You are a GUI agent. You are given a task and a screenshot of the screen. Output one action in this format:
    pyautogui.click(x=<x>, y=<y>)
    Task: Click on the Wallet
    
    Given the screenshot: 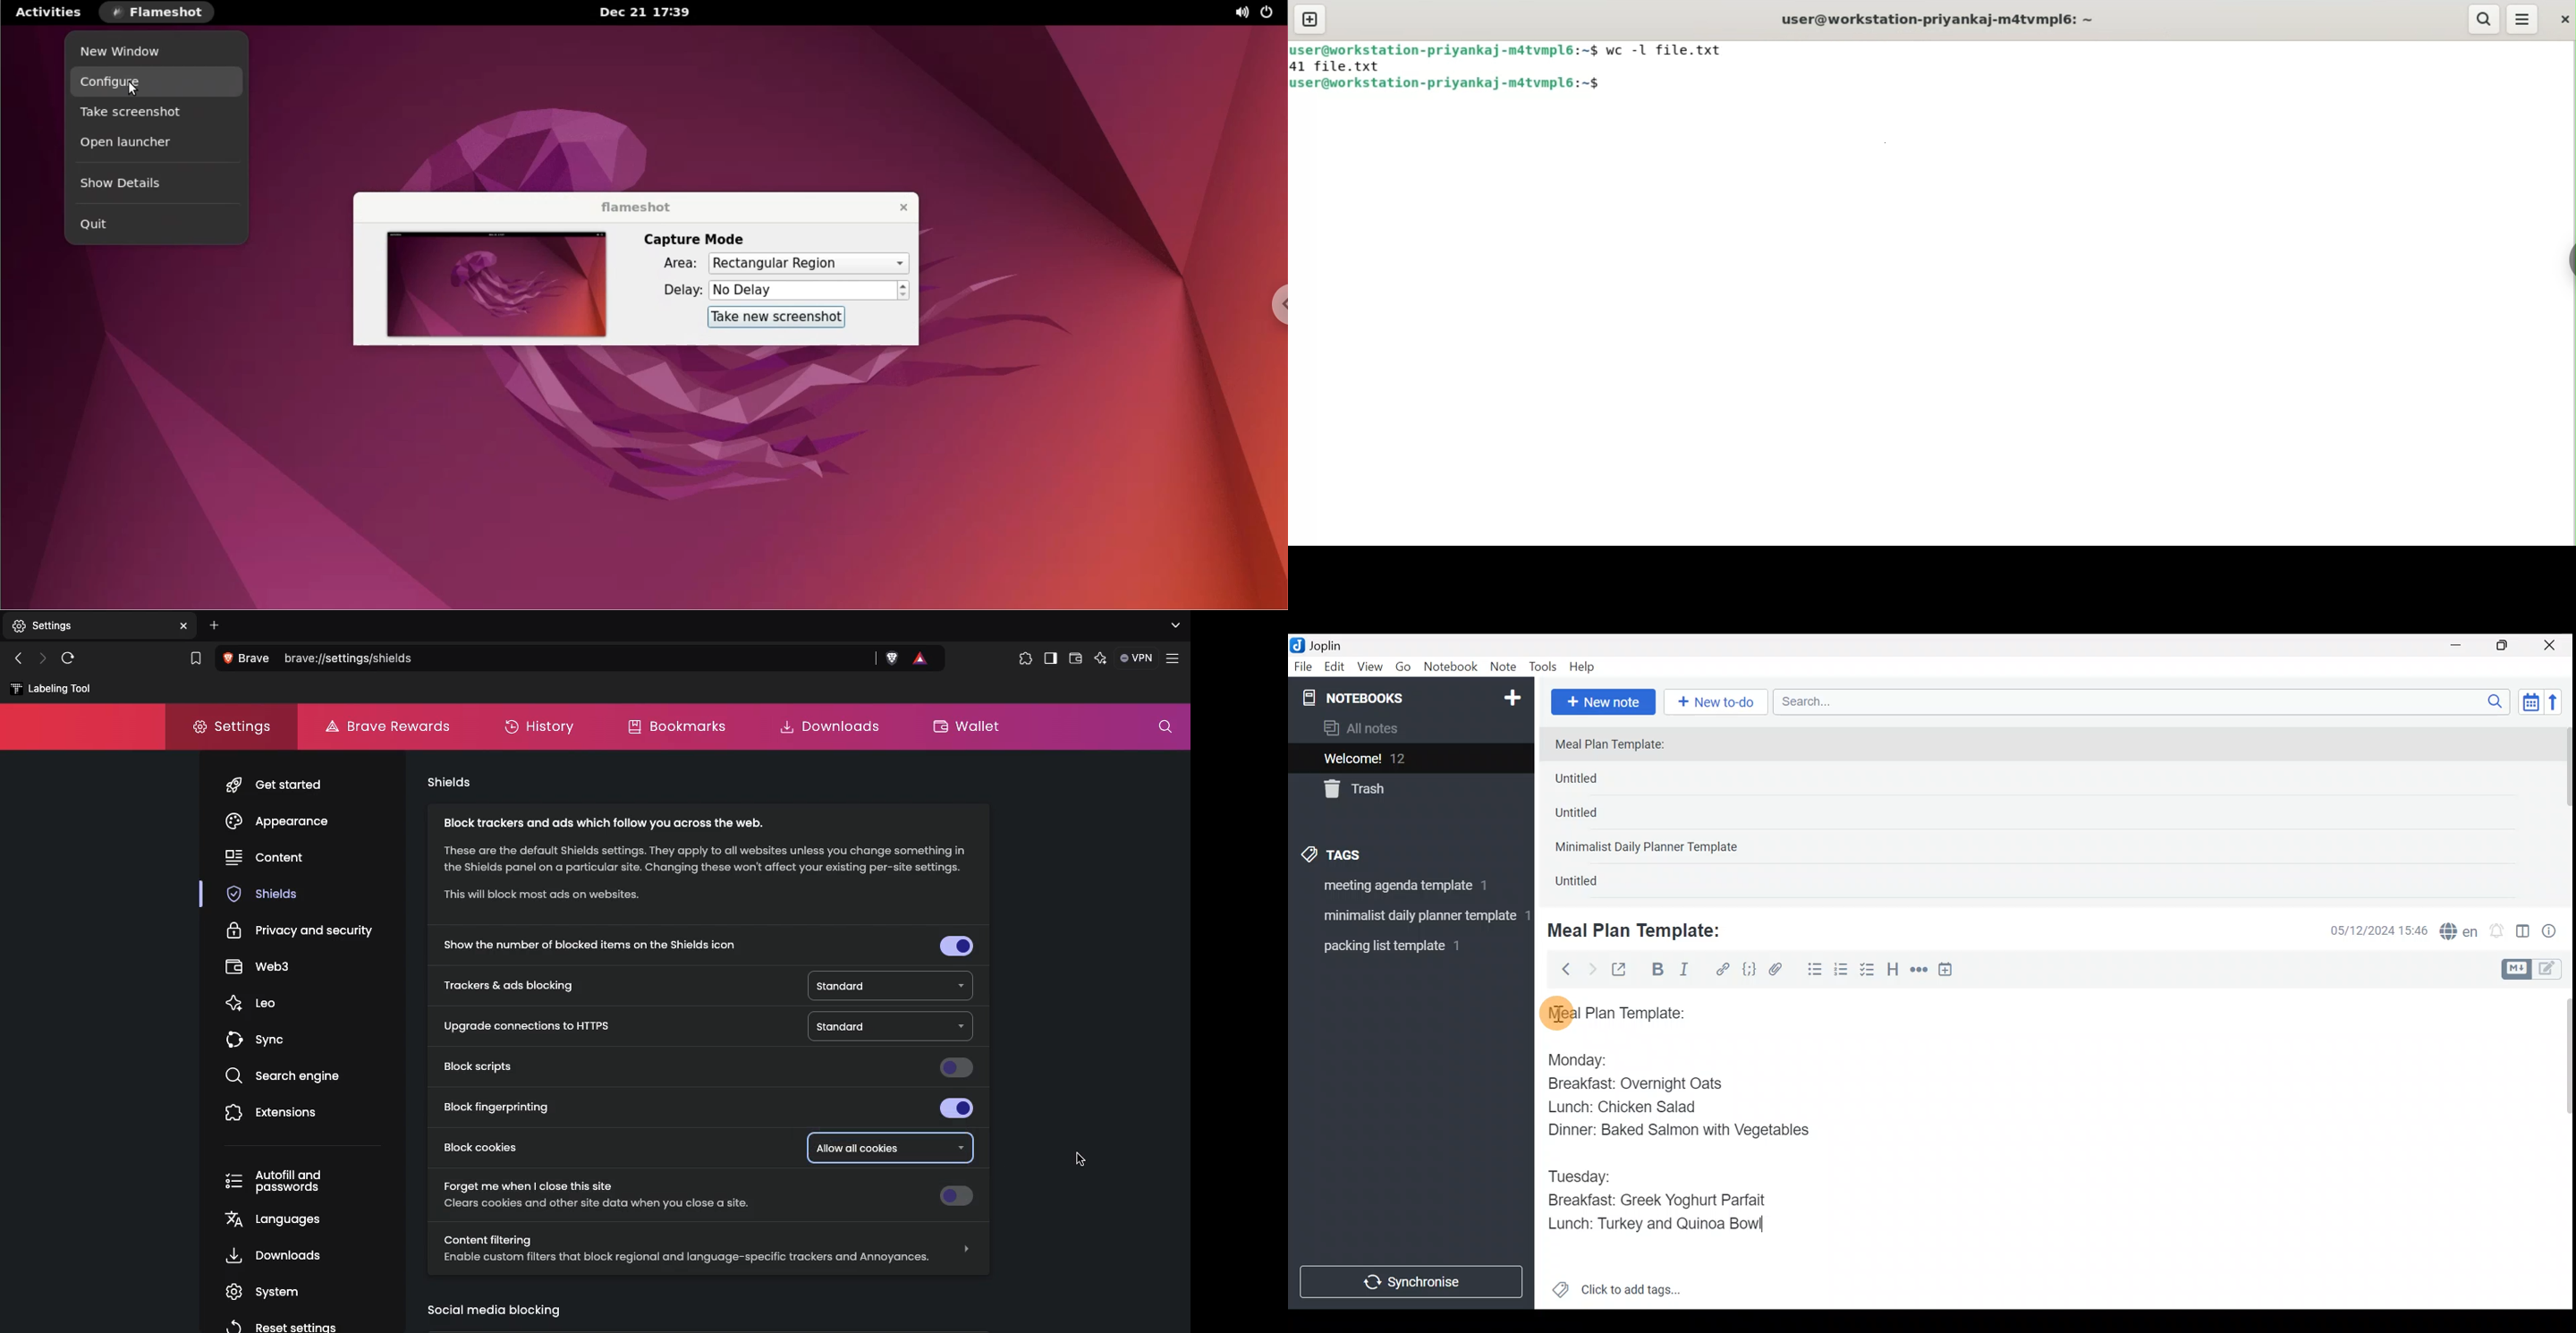 What is the action you would take?
    pyautogui.click(x=969, y=729)
    